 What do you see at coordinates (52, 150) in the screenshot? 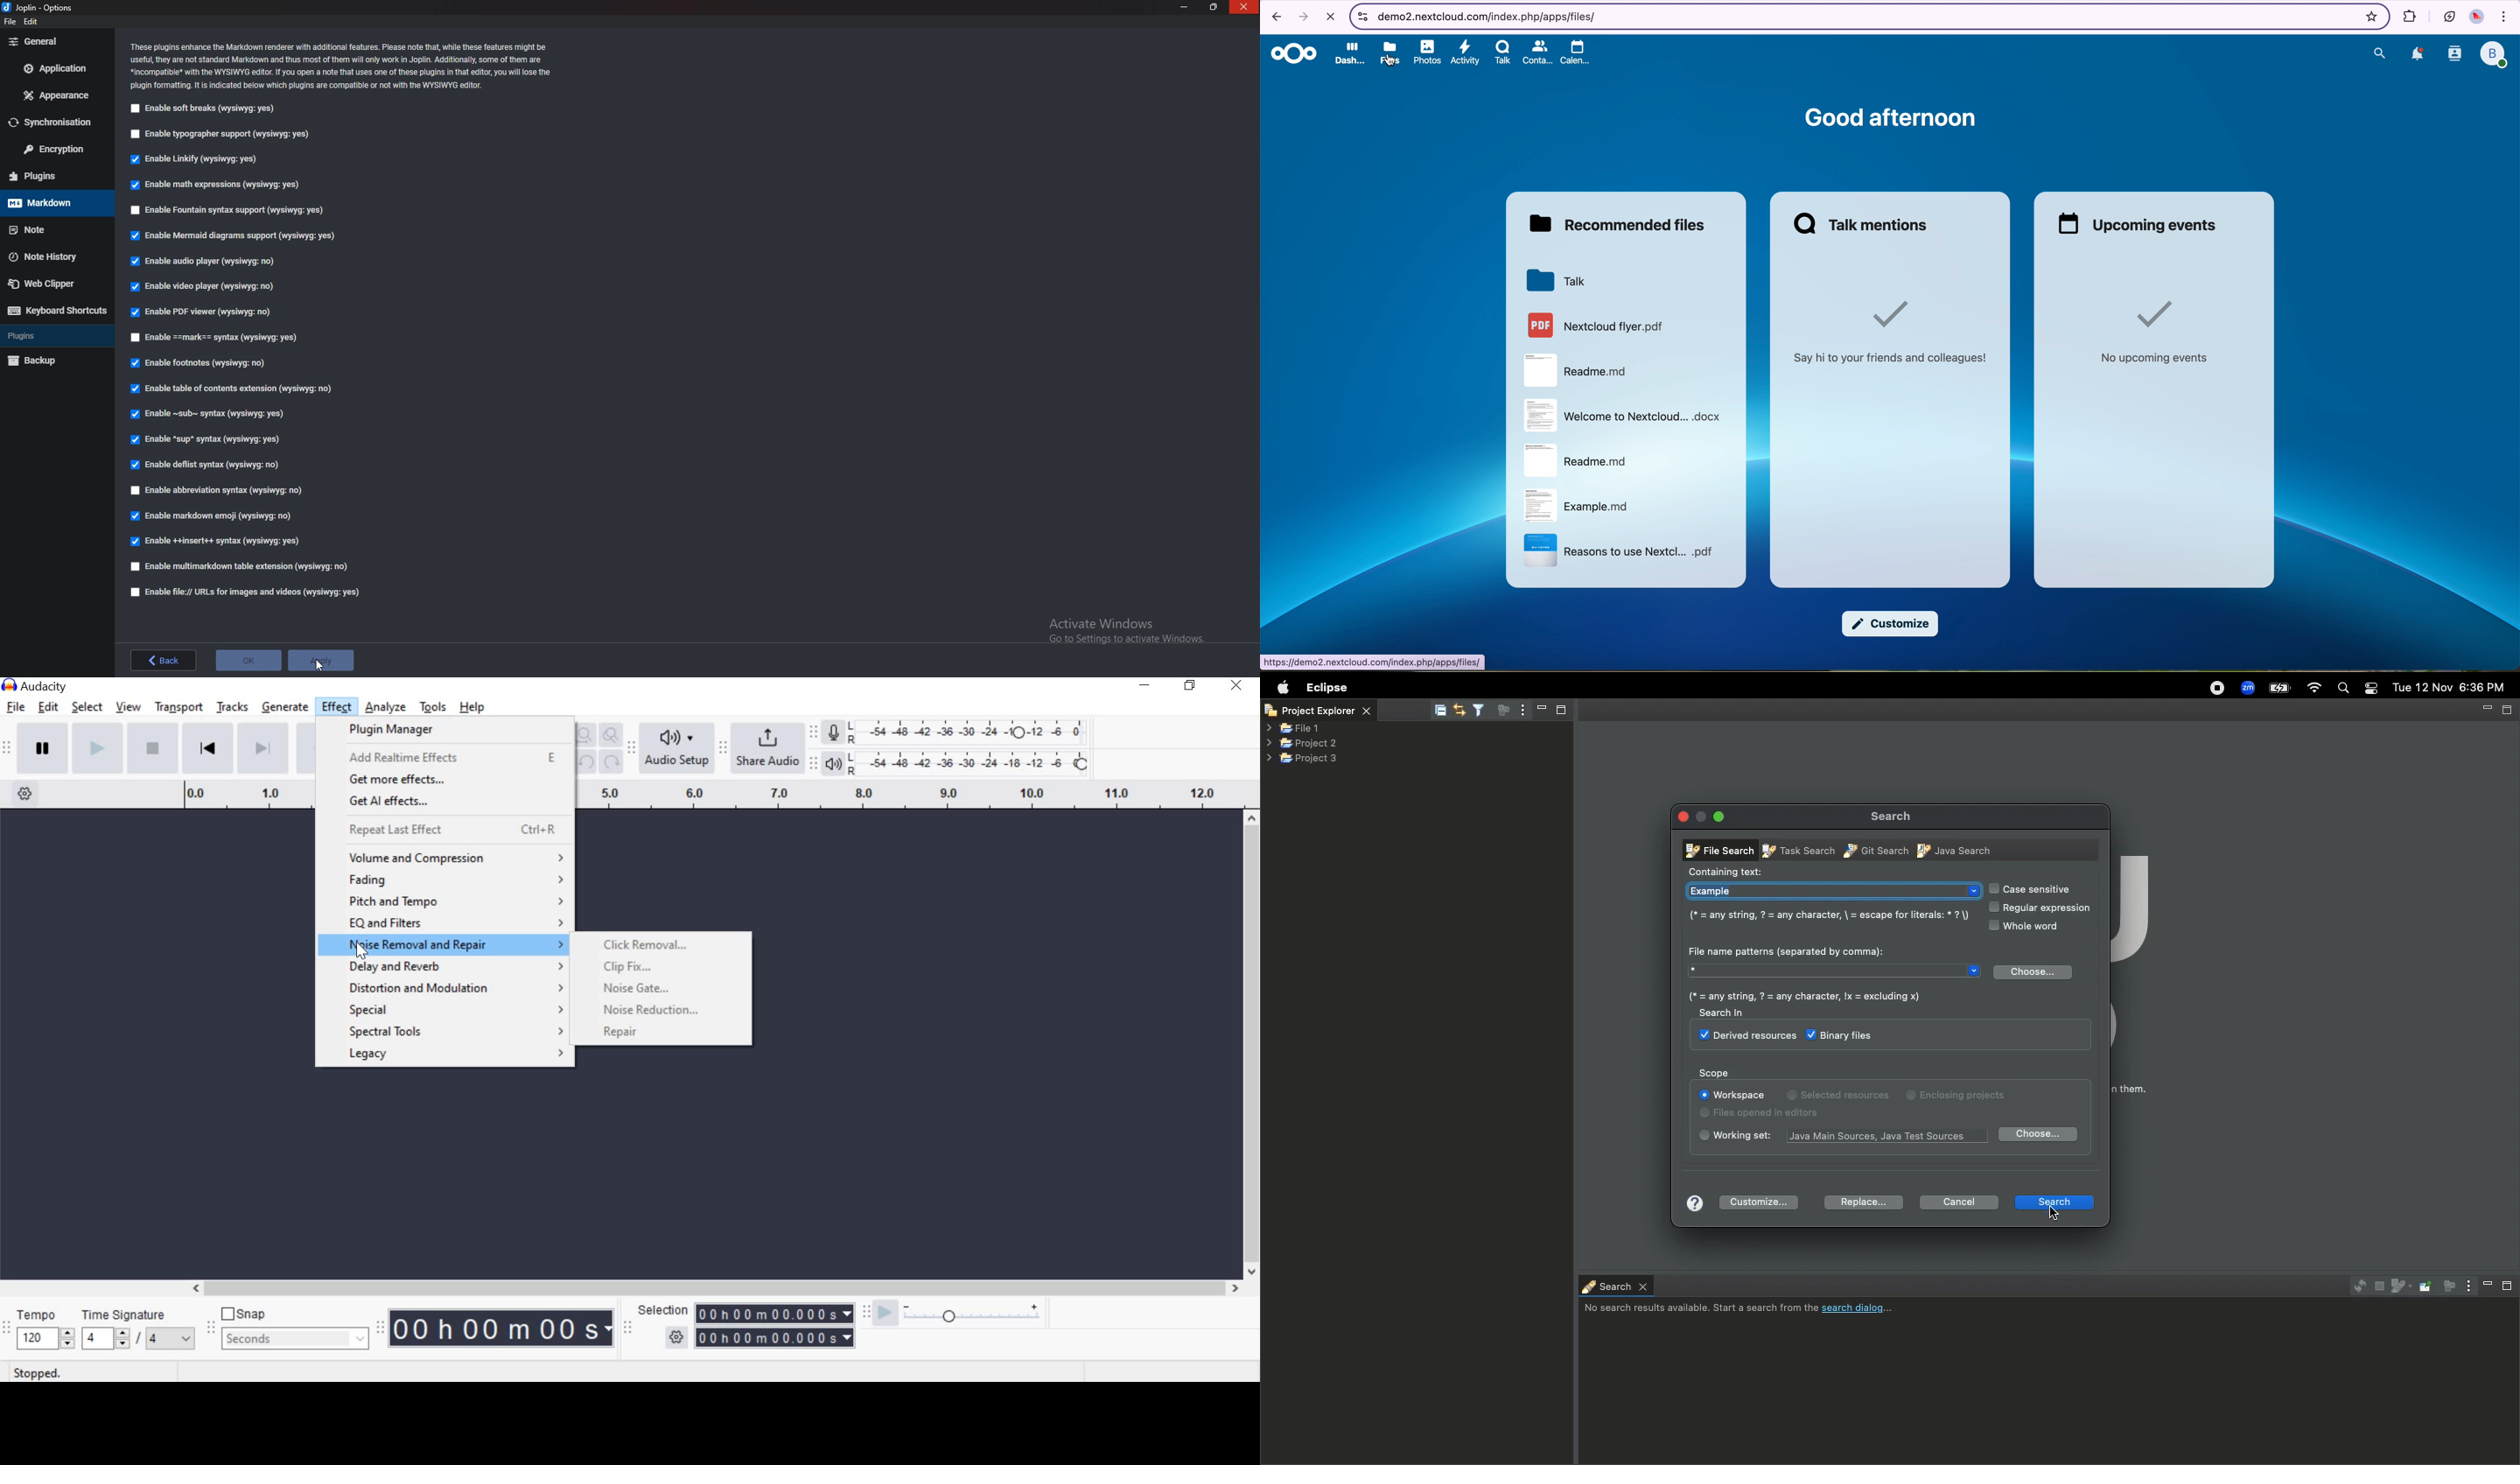
I see `Encryption` at bounding box center [52, 150].